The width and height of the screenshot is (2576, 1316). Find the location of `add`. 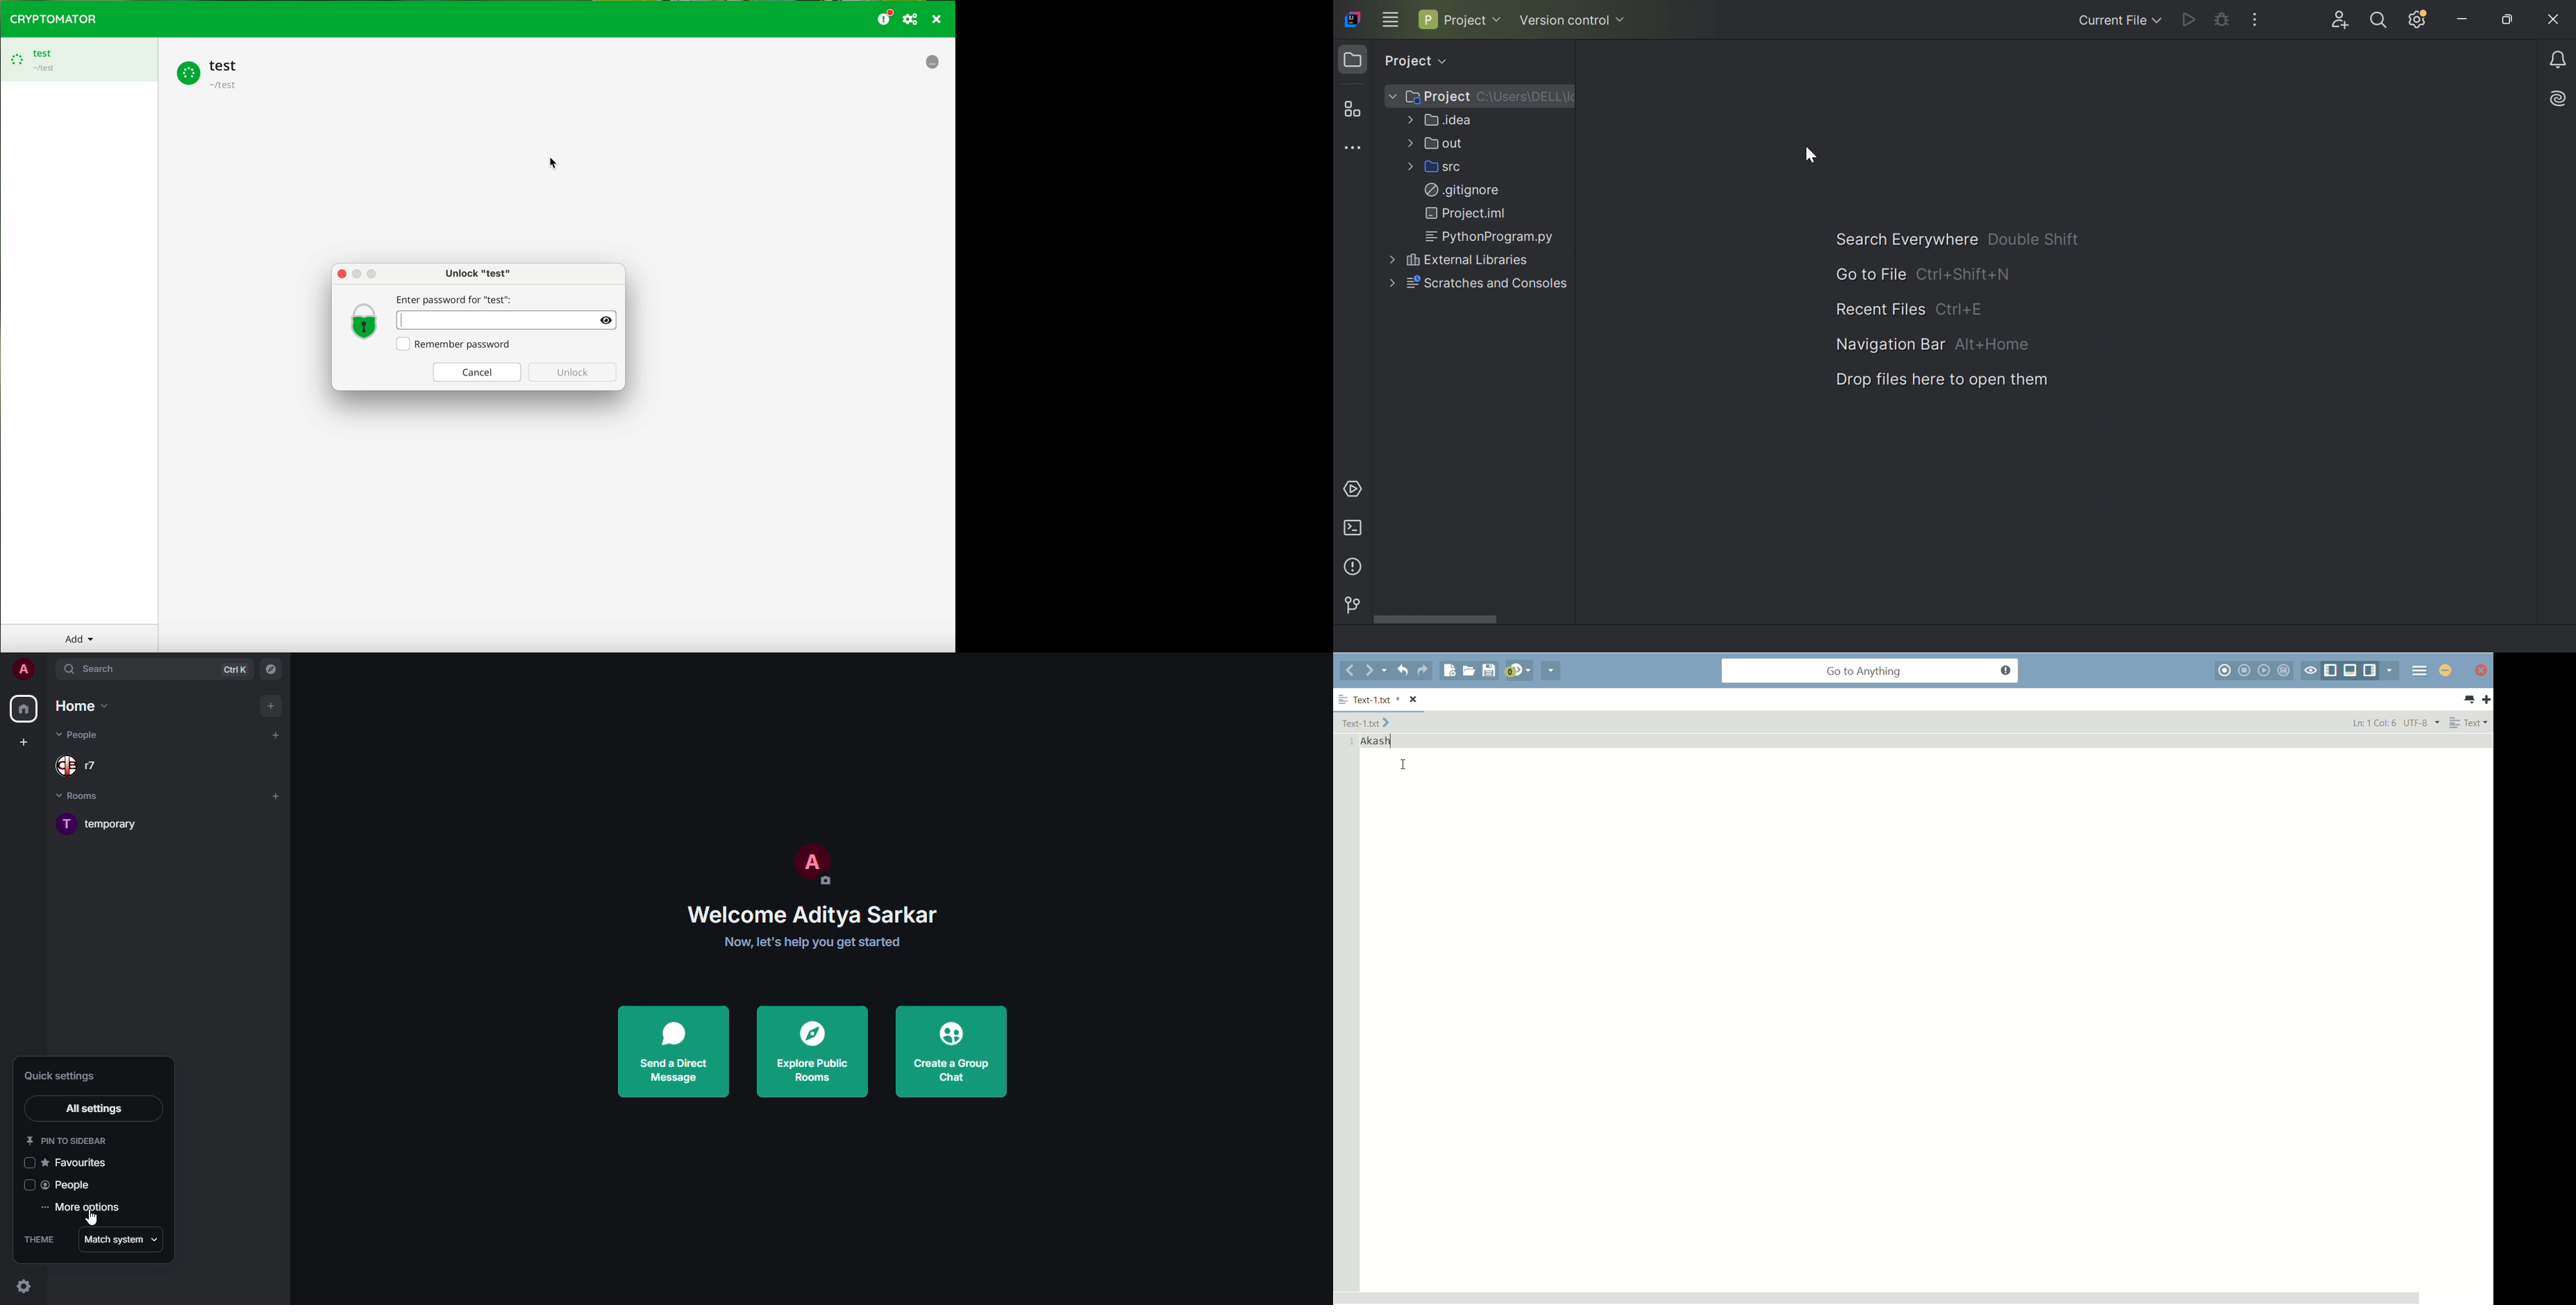

add is located at coordinates (271, 704).